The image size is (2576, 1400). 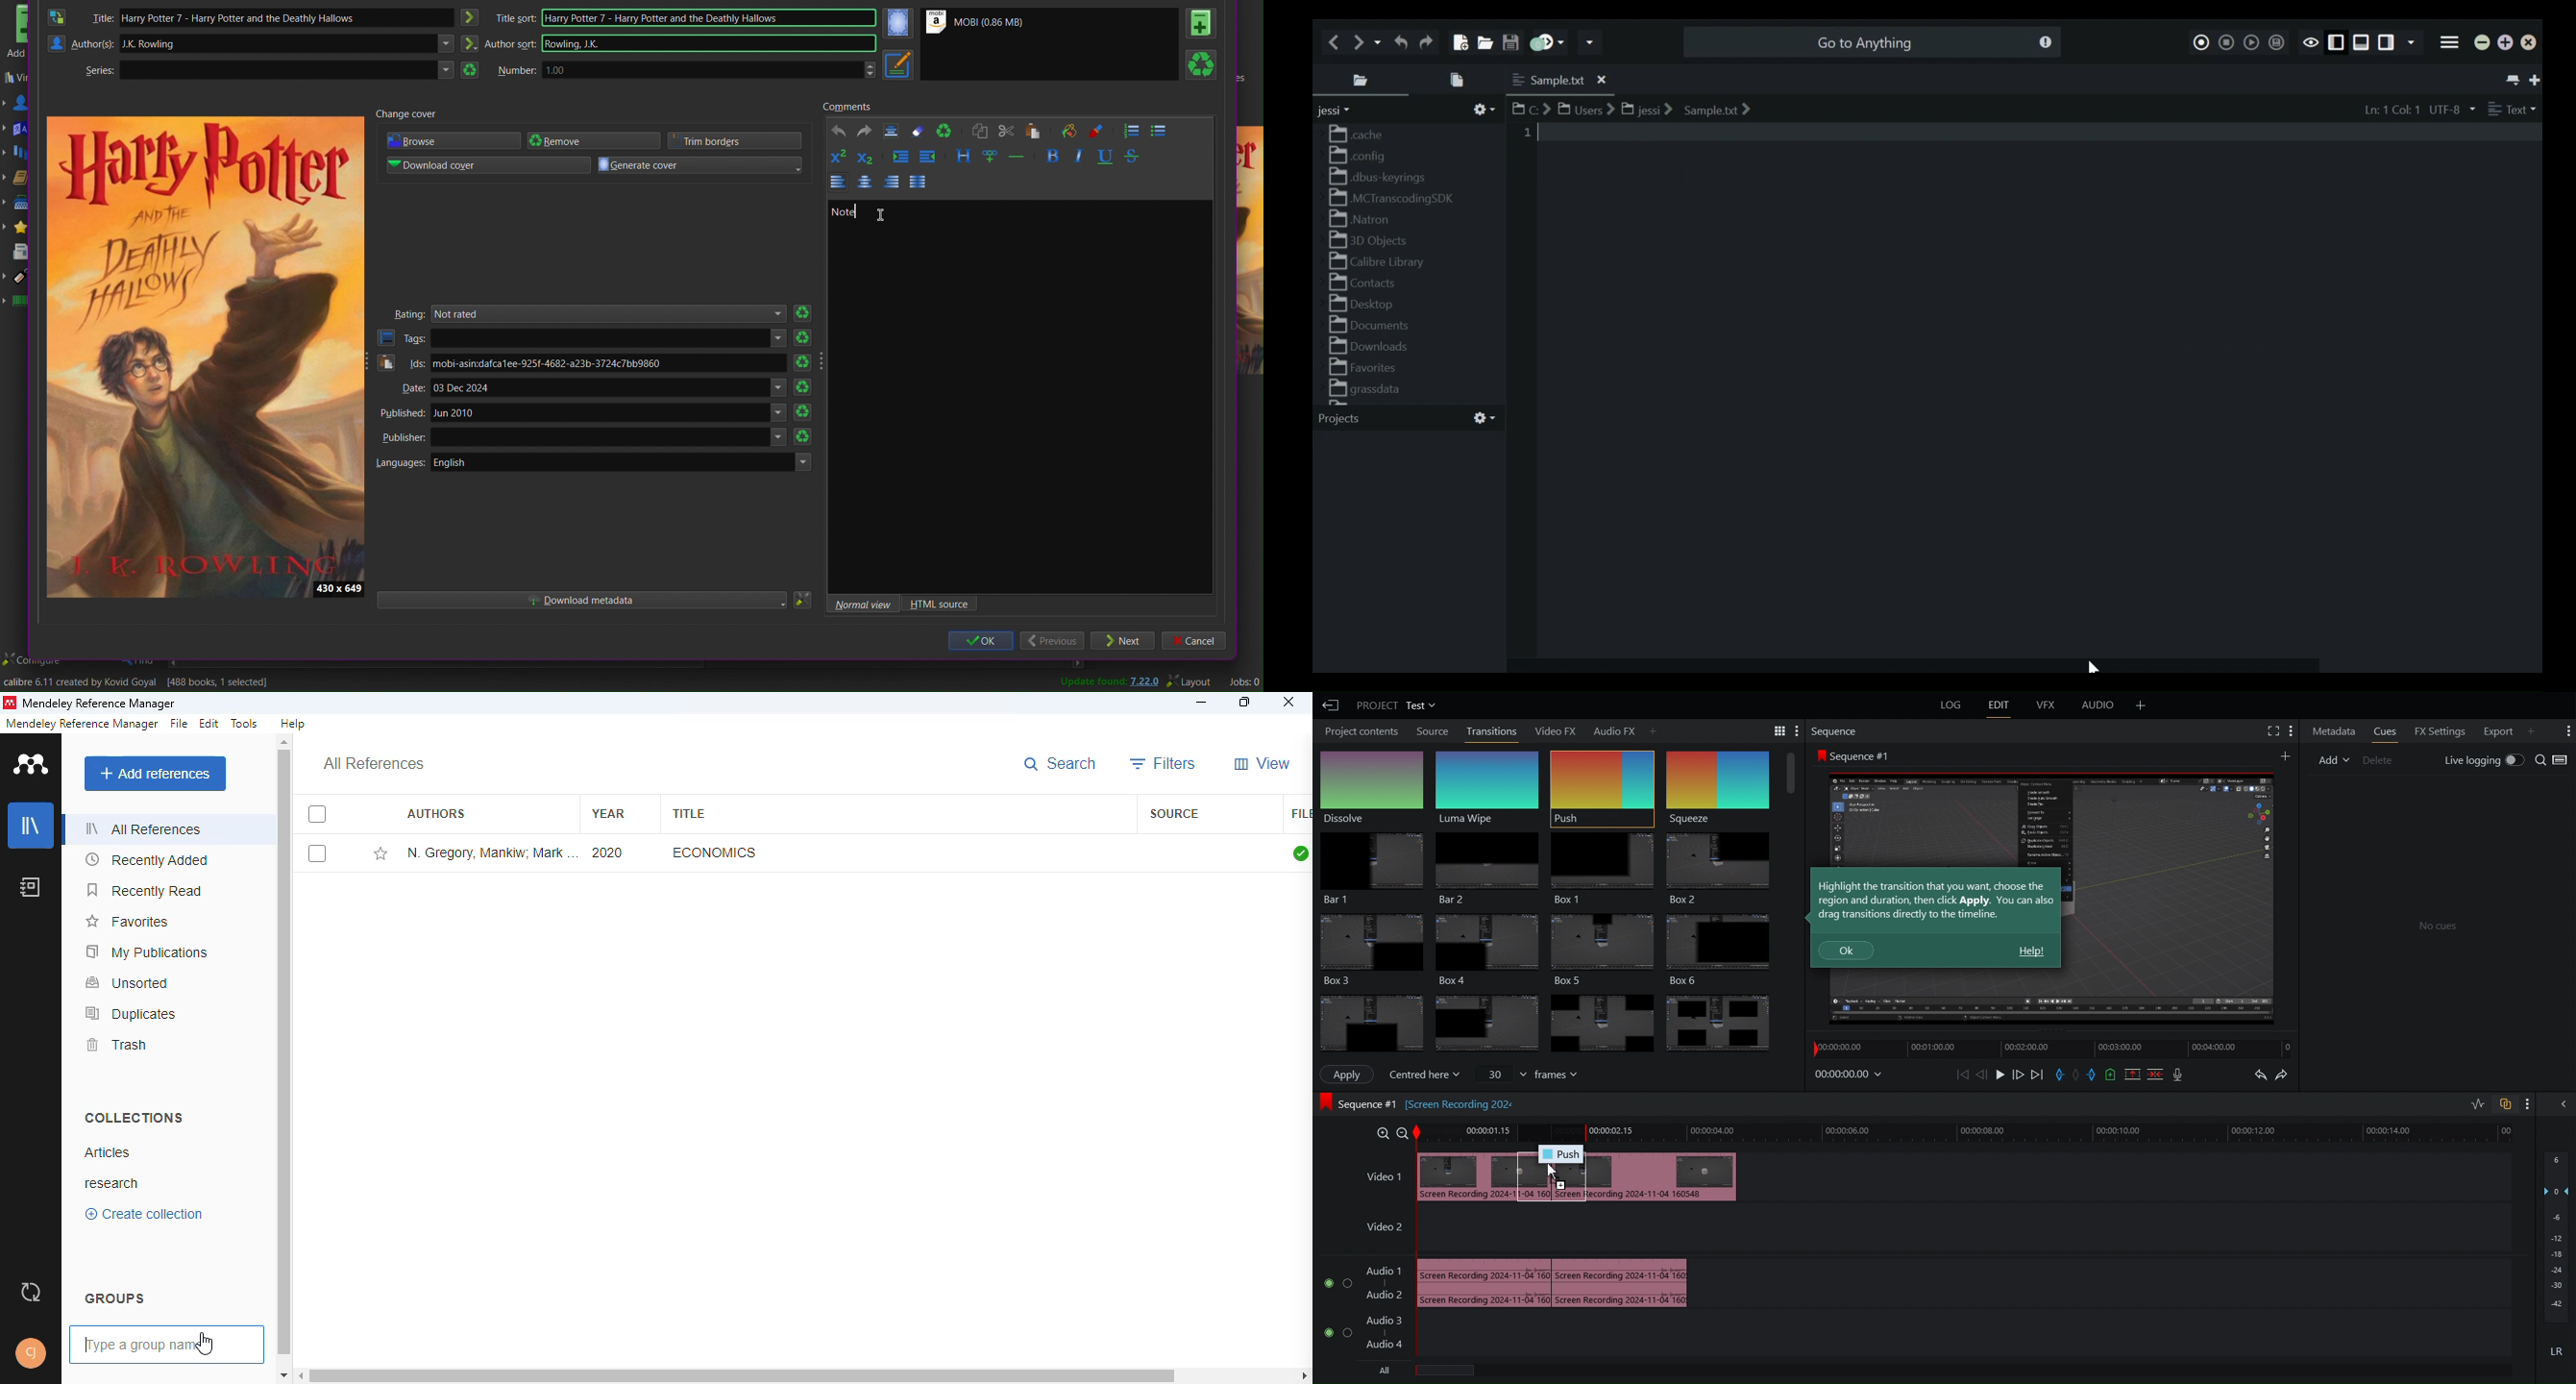 What do you see at coordinates (701, 165) in the screenshot?
I see `Generate cover` at bounding box center [701, 165].